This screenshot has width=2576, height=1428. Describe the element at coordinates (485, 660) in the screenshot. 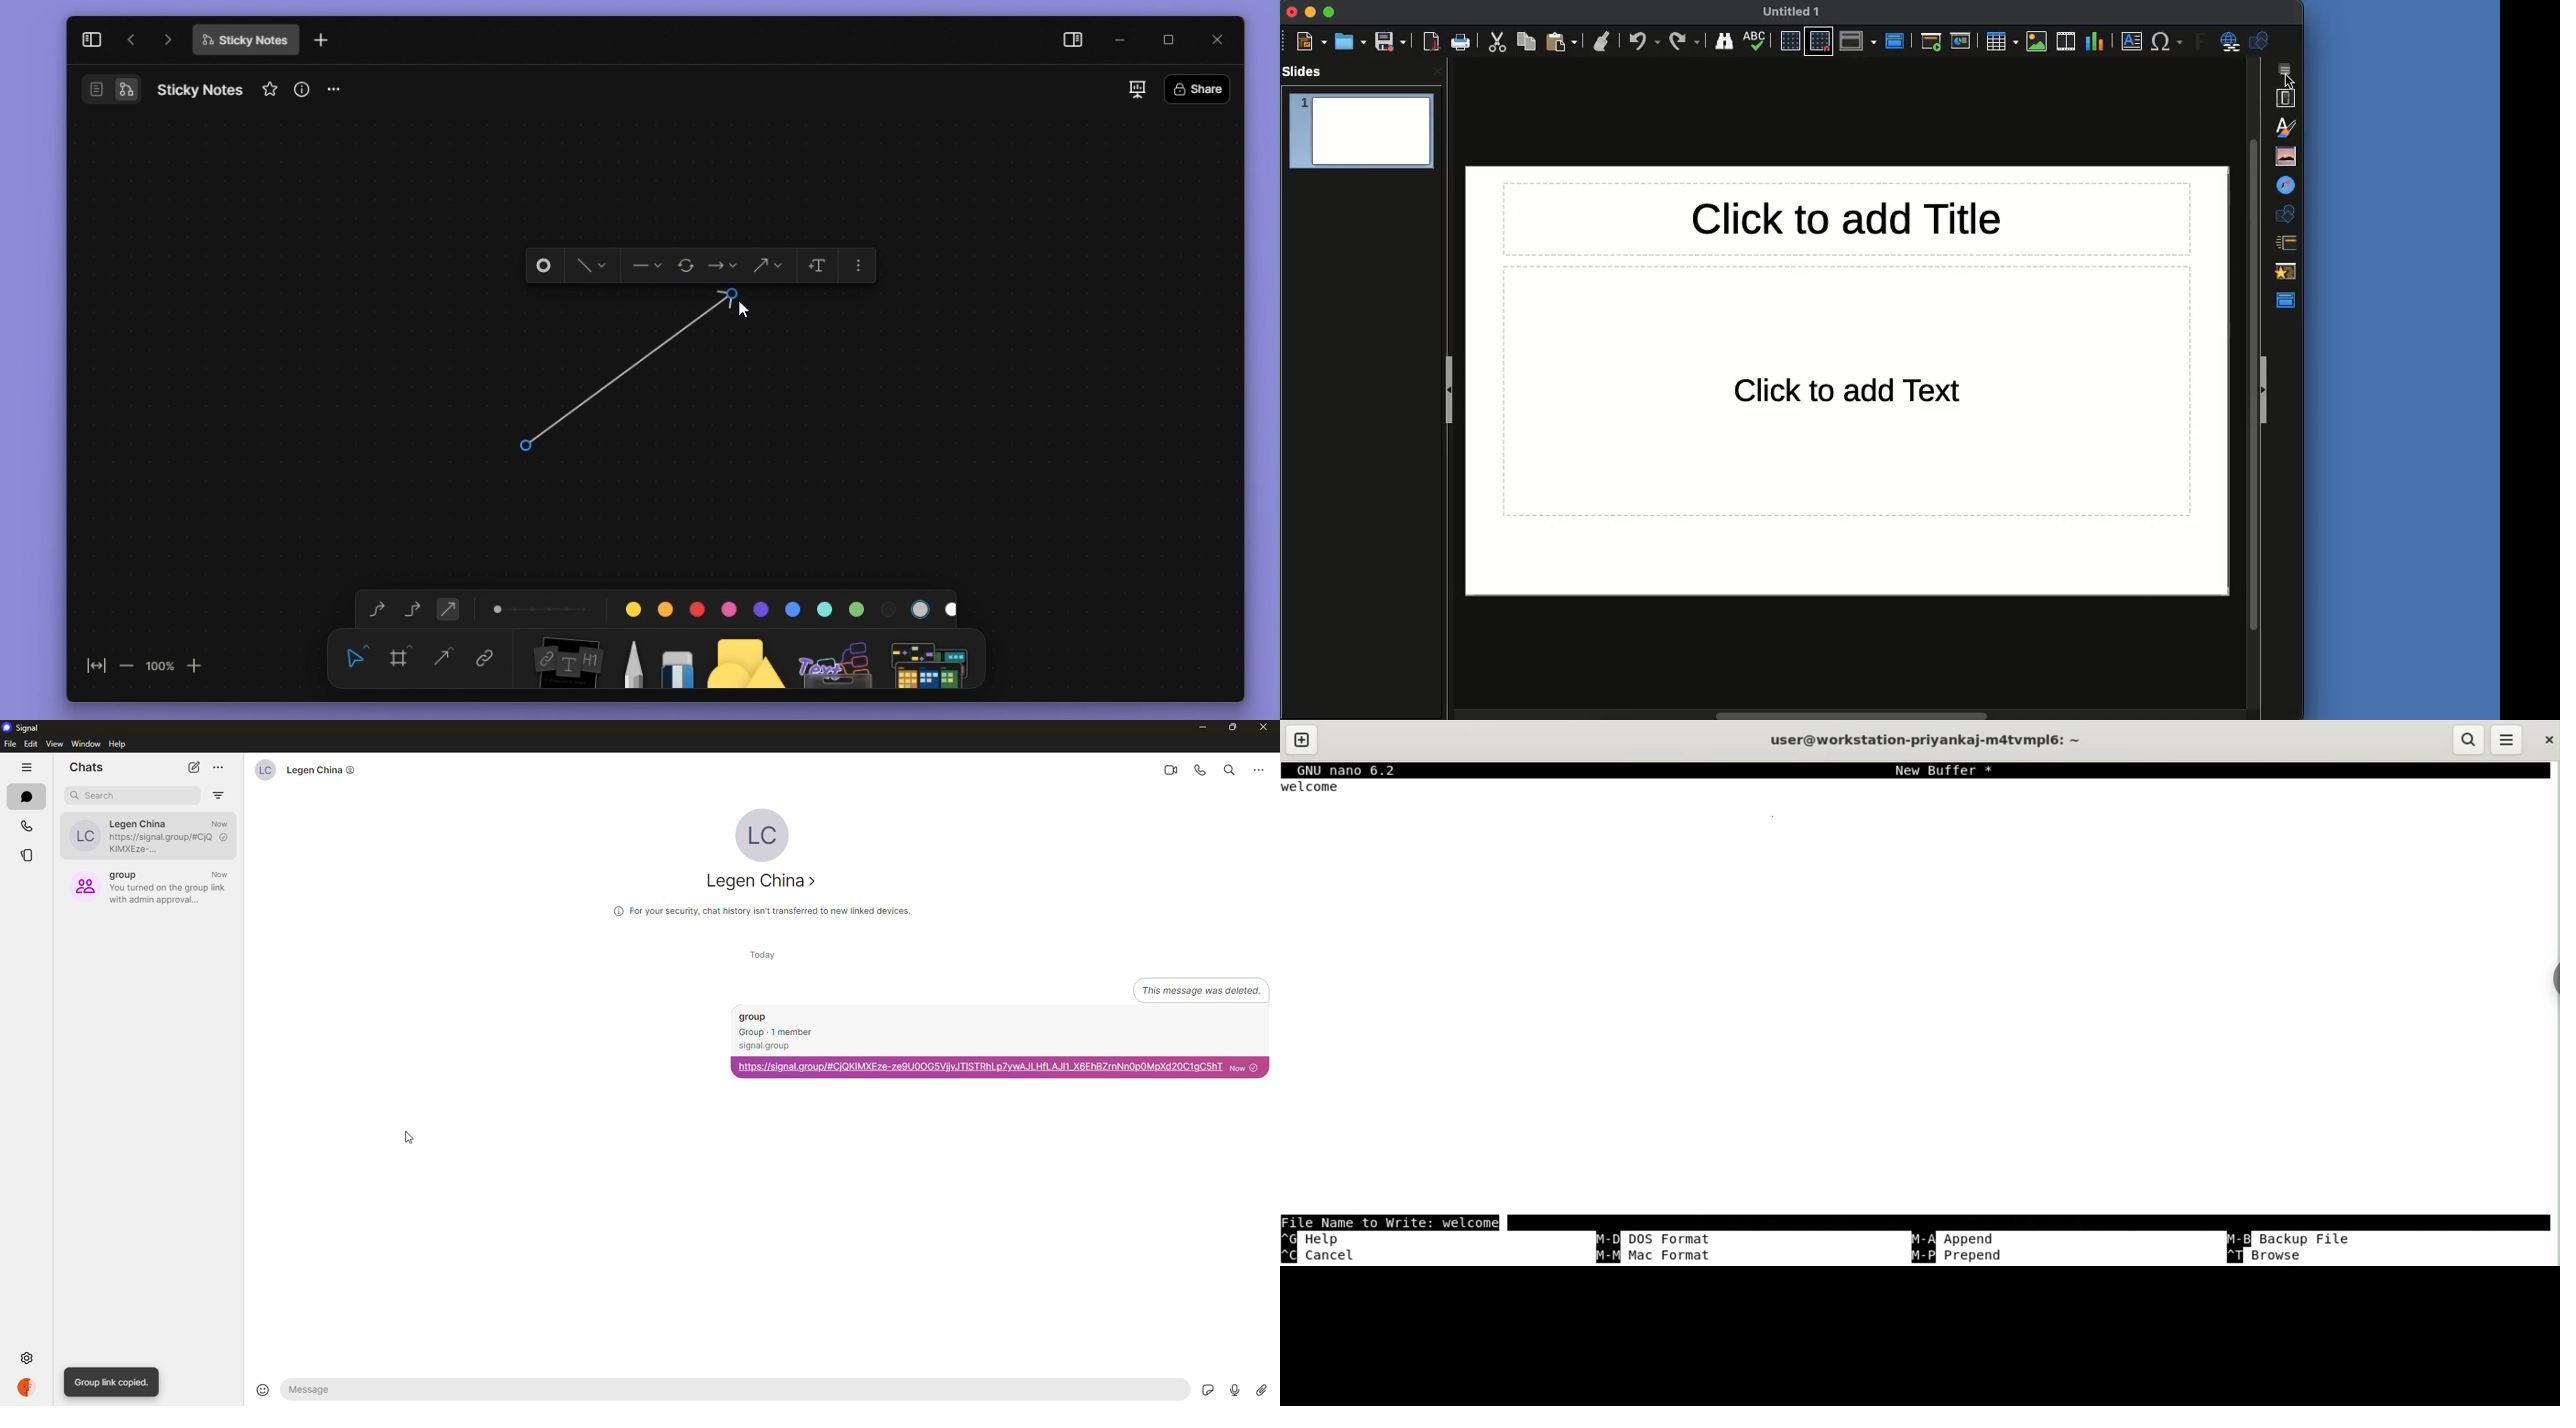

I see `link` at that location.